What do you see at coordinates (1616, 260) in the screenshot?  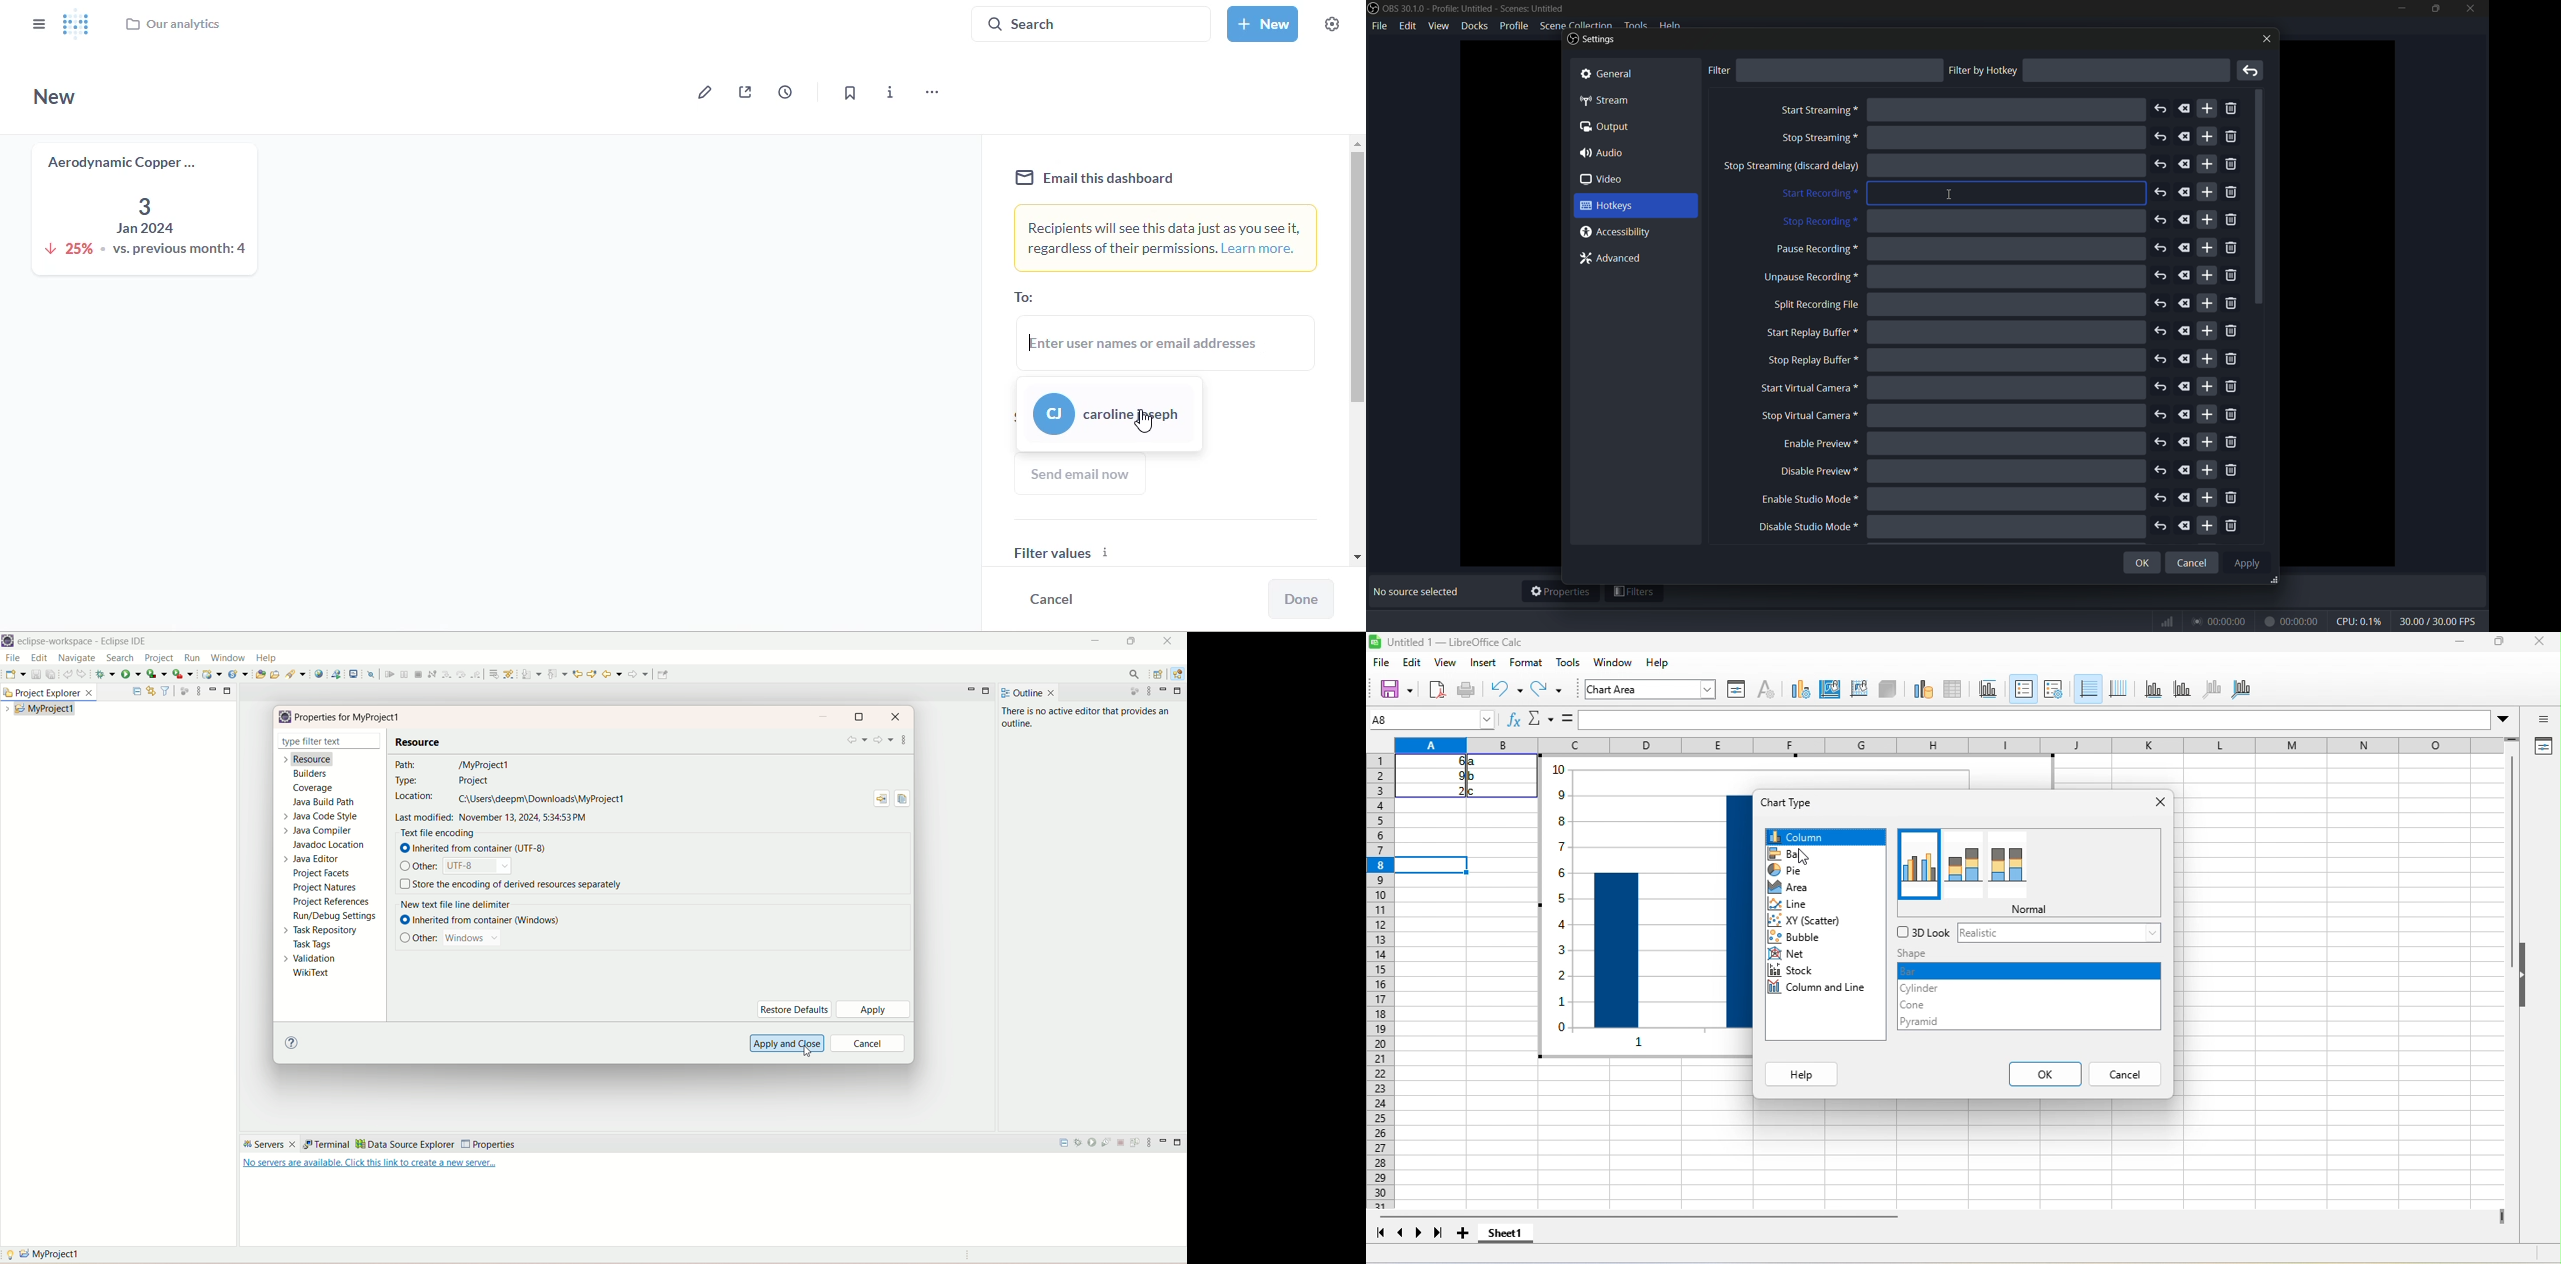 I see `7% Advanced` at bounding box center [1616, 260].